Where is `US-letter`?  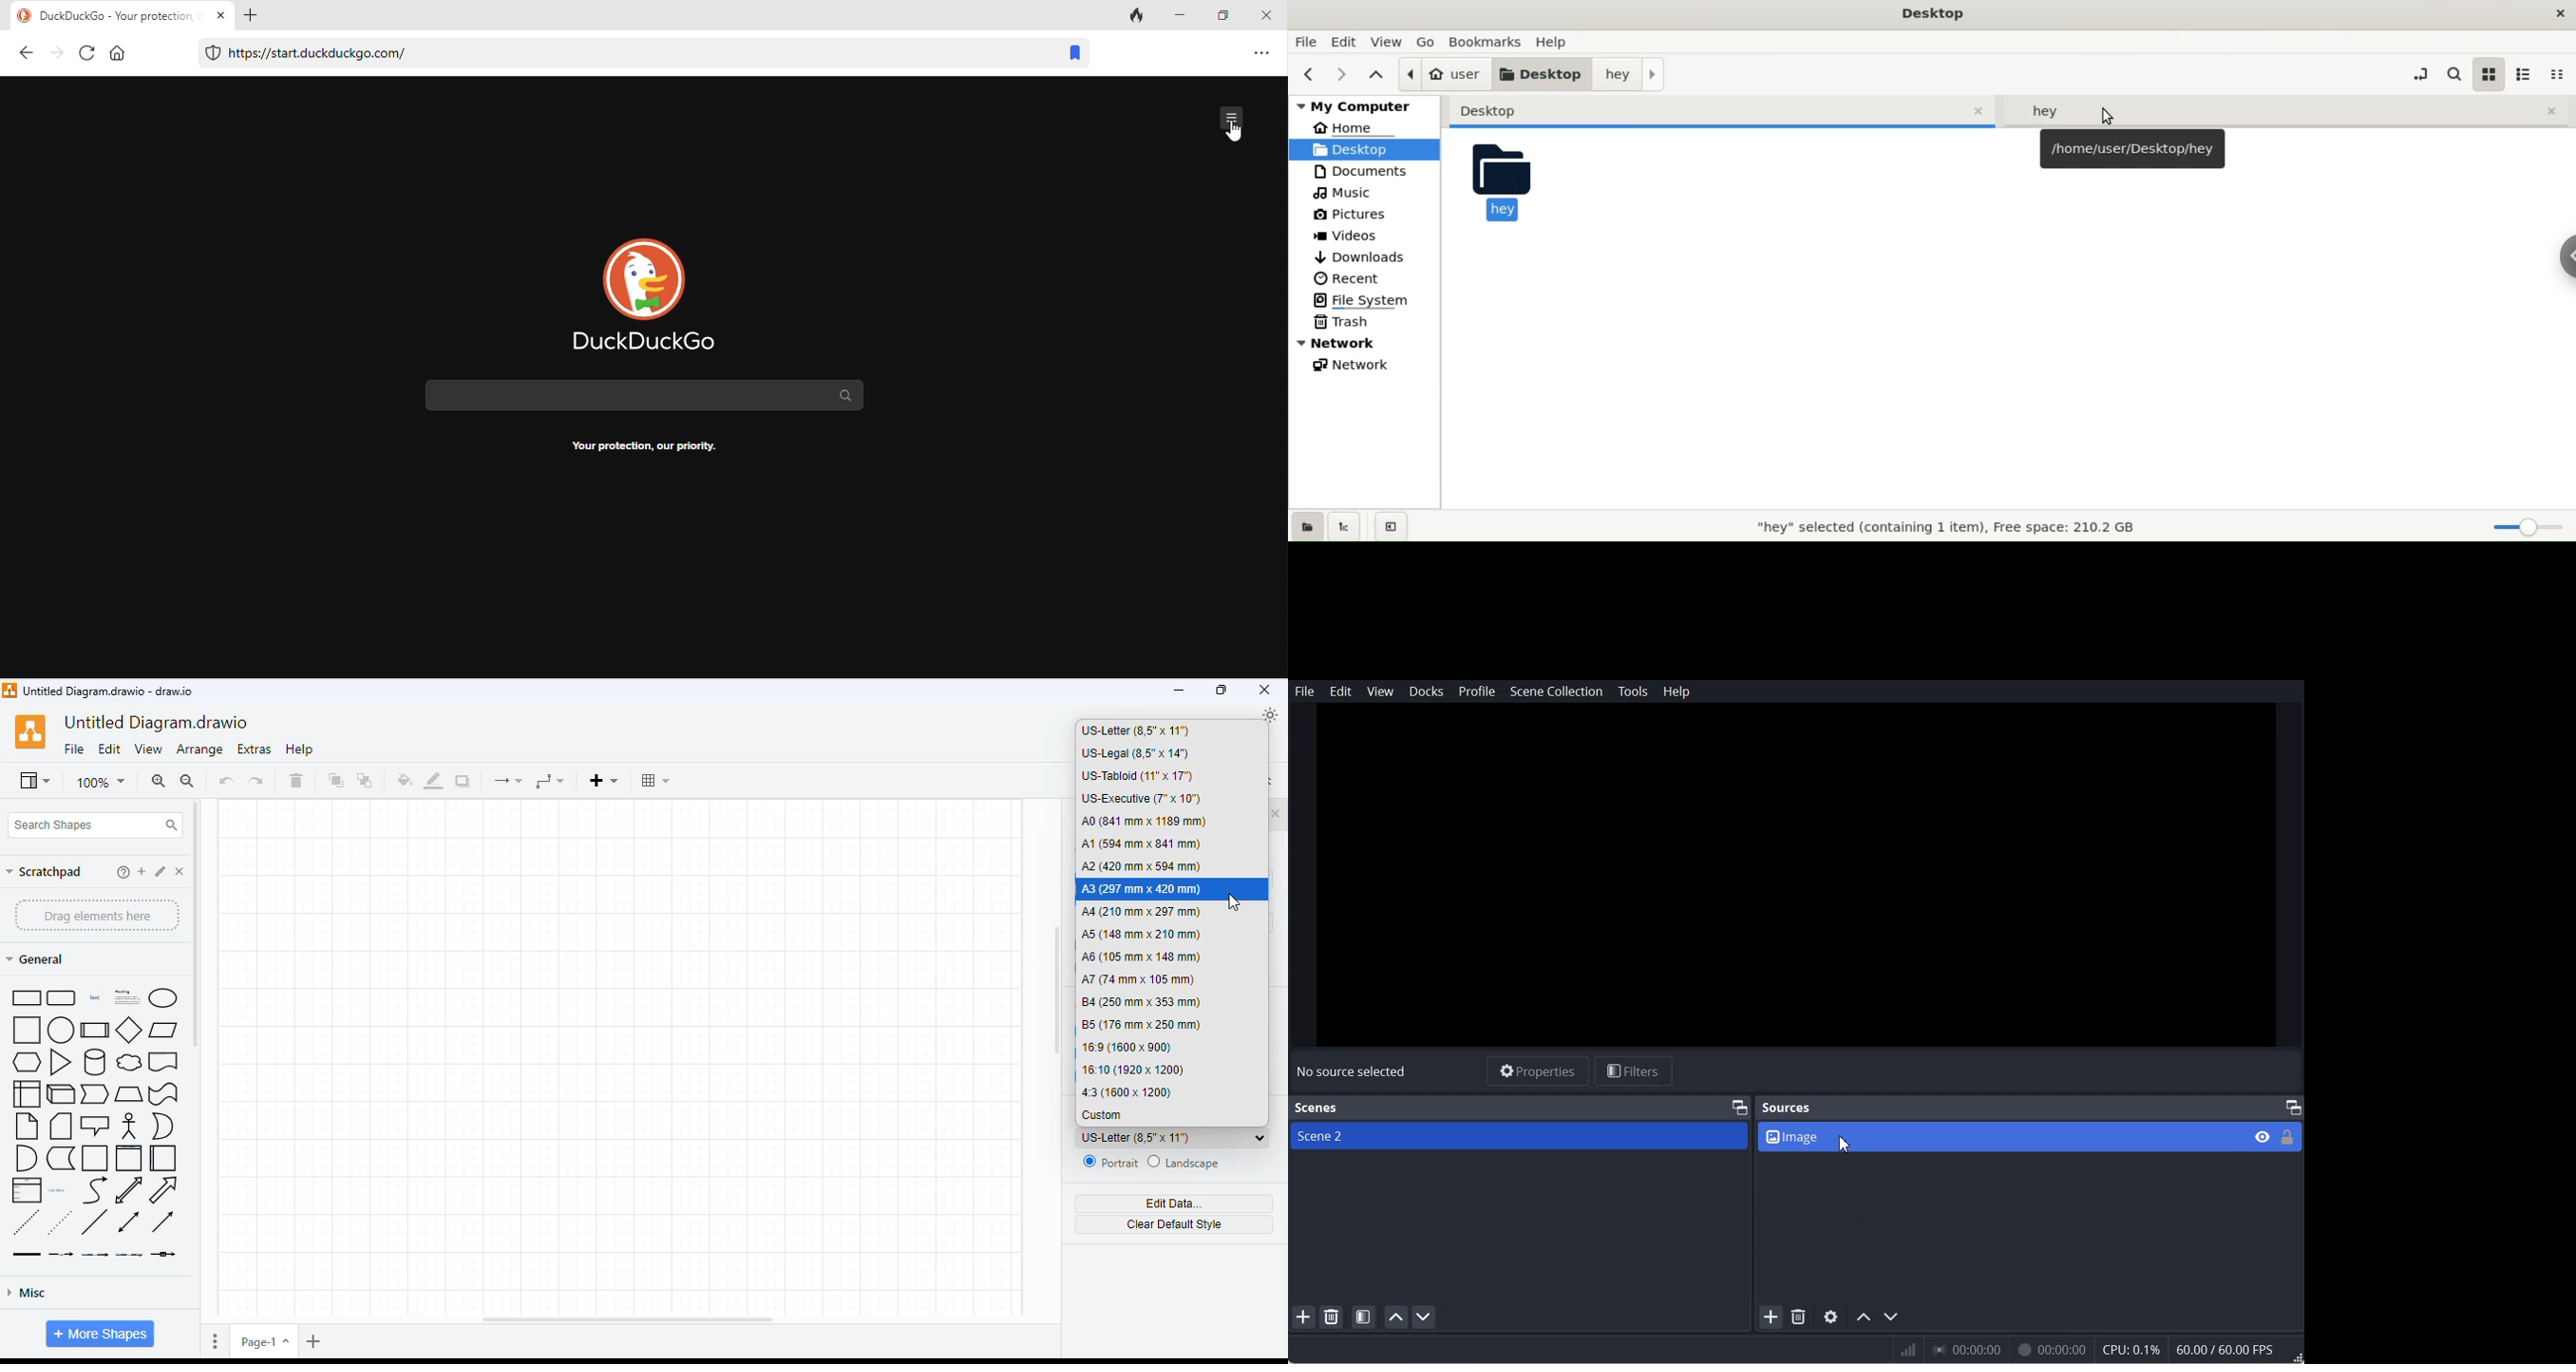
US-letter is located at coordinates (1136, 731).